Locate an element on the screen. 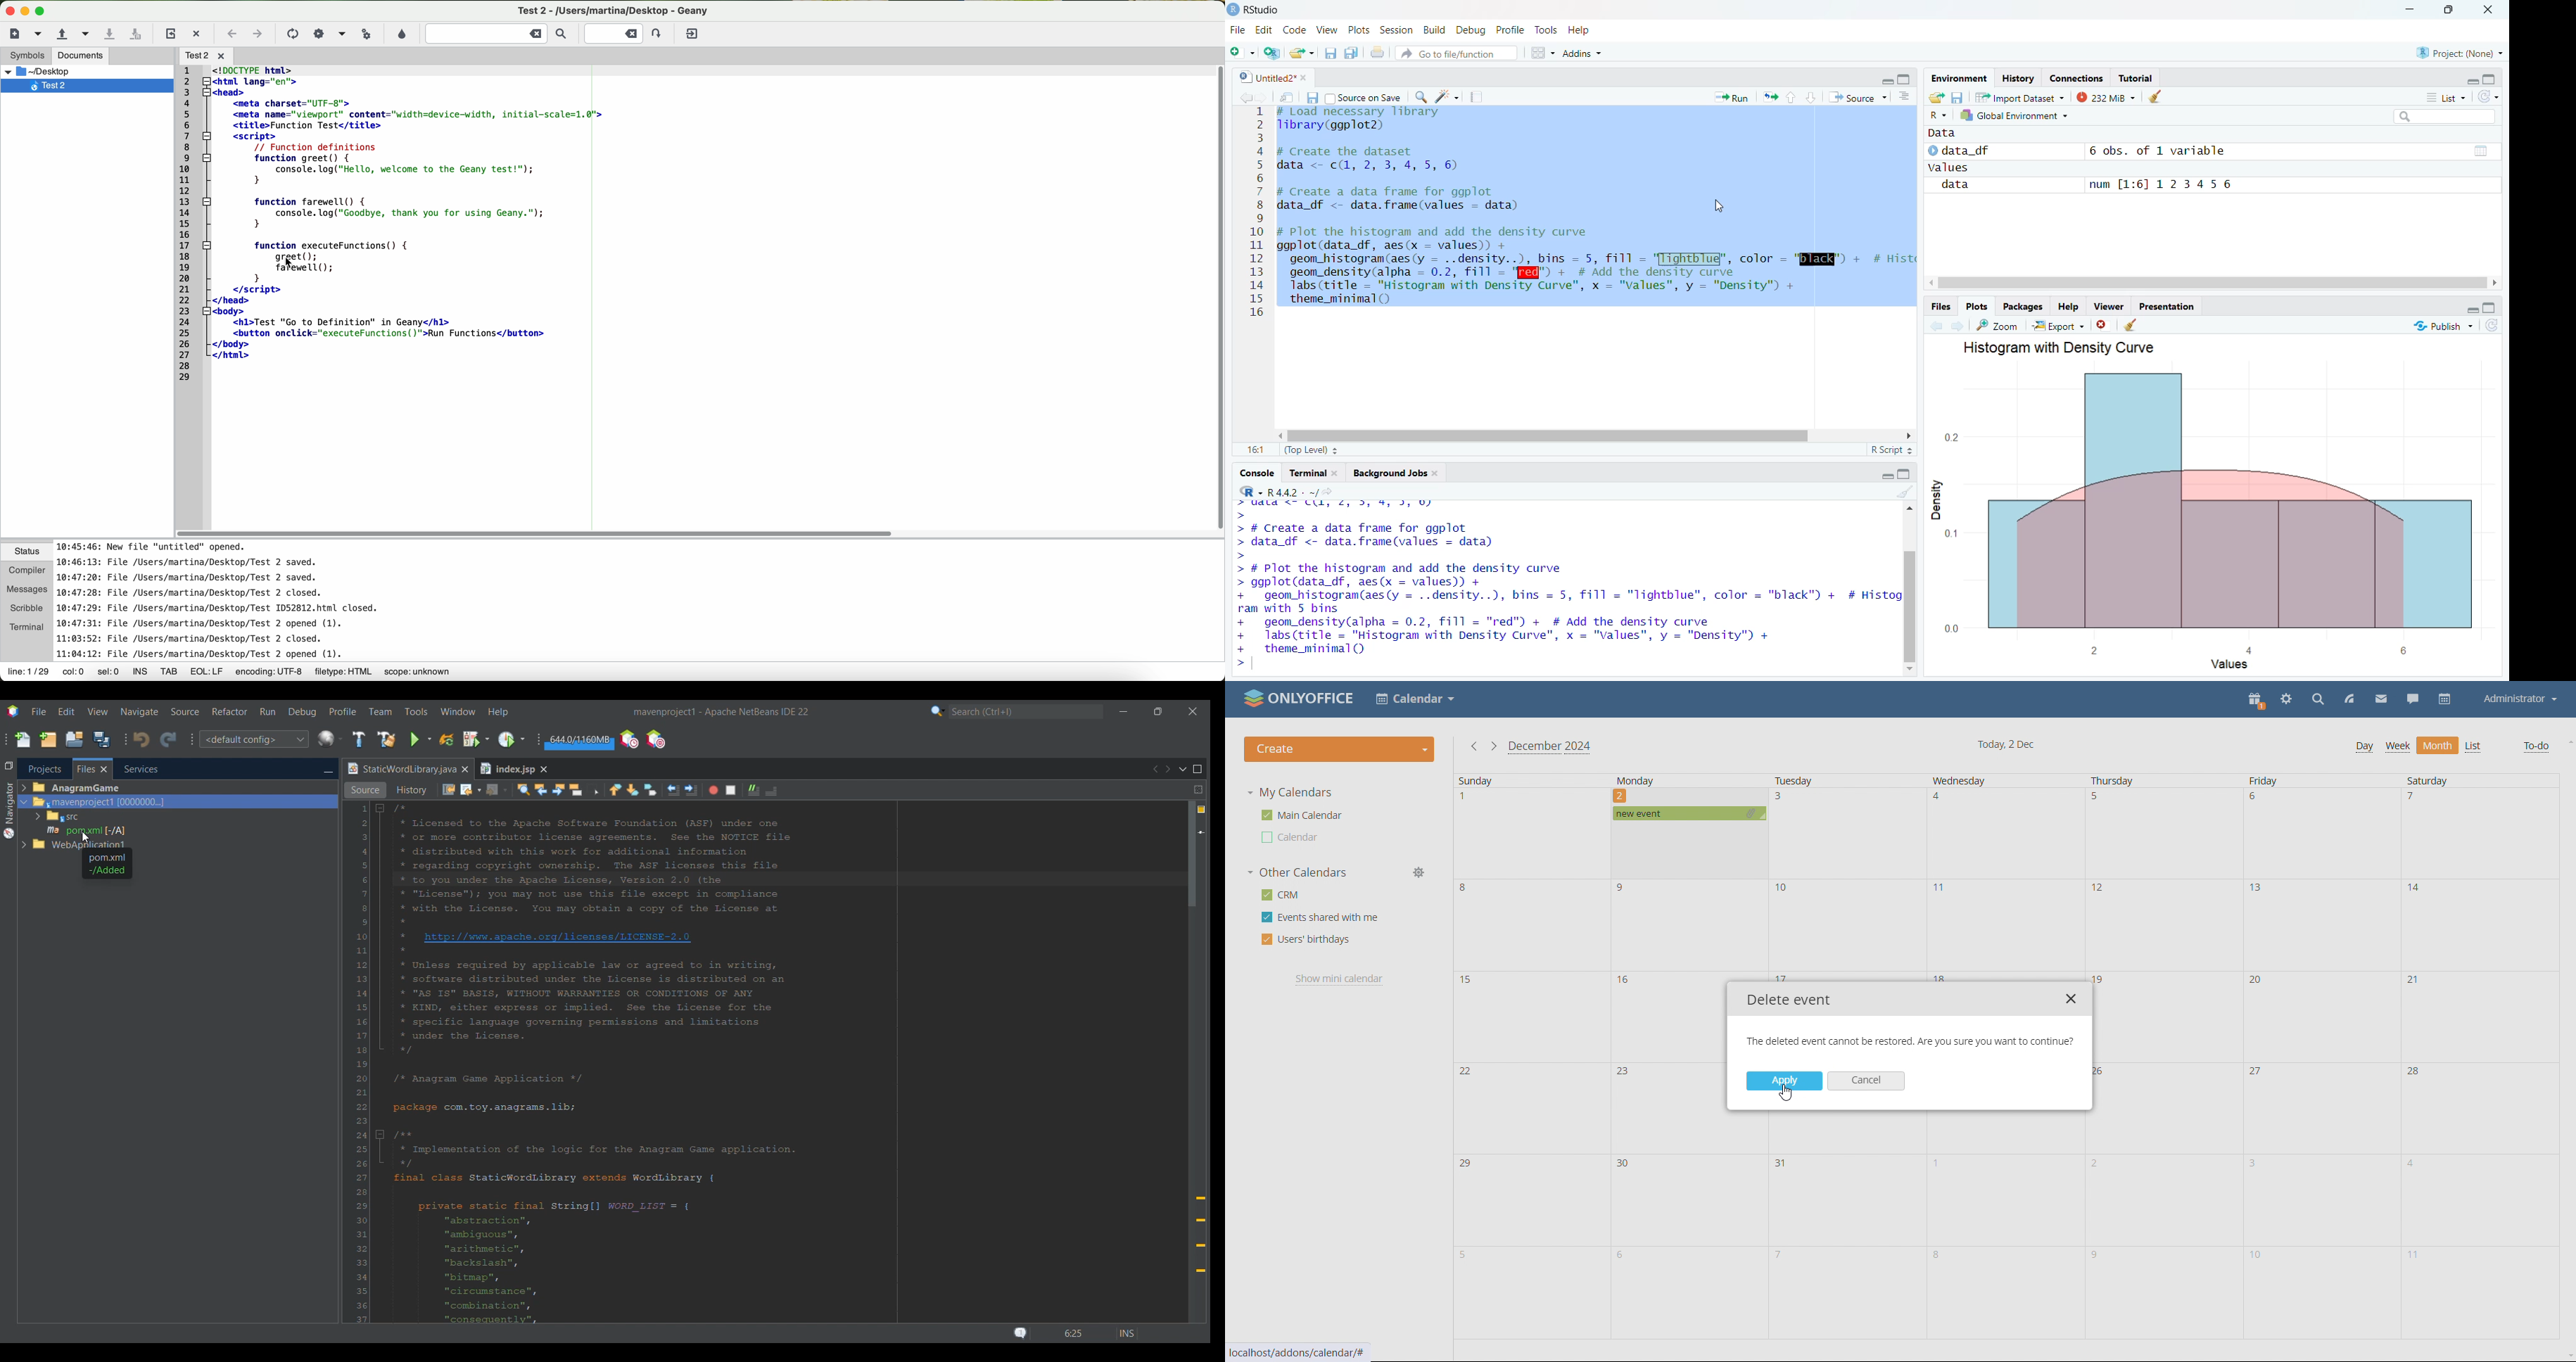 Image resolution: width=2576 pixels, height=1372 pixels. RScript is located at coordinates (1891, 448).